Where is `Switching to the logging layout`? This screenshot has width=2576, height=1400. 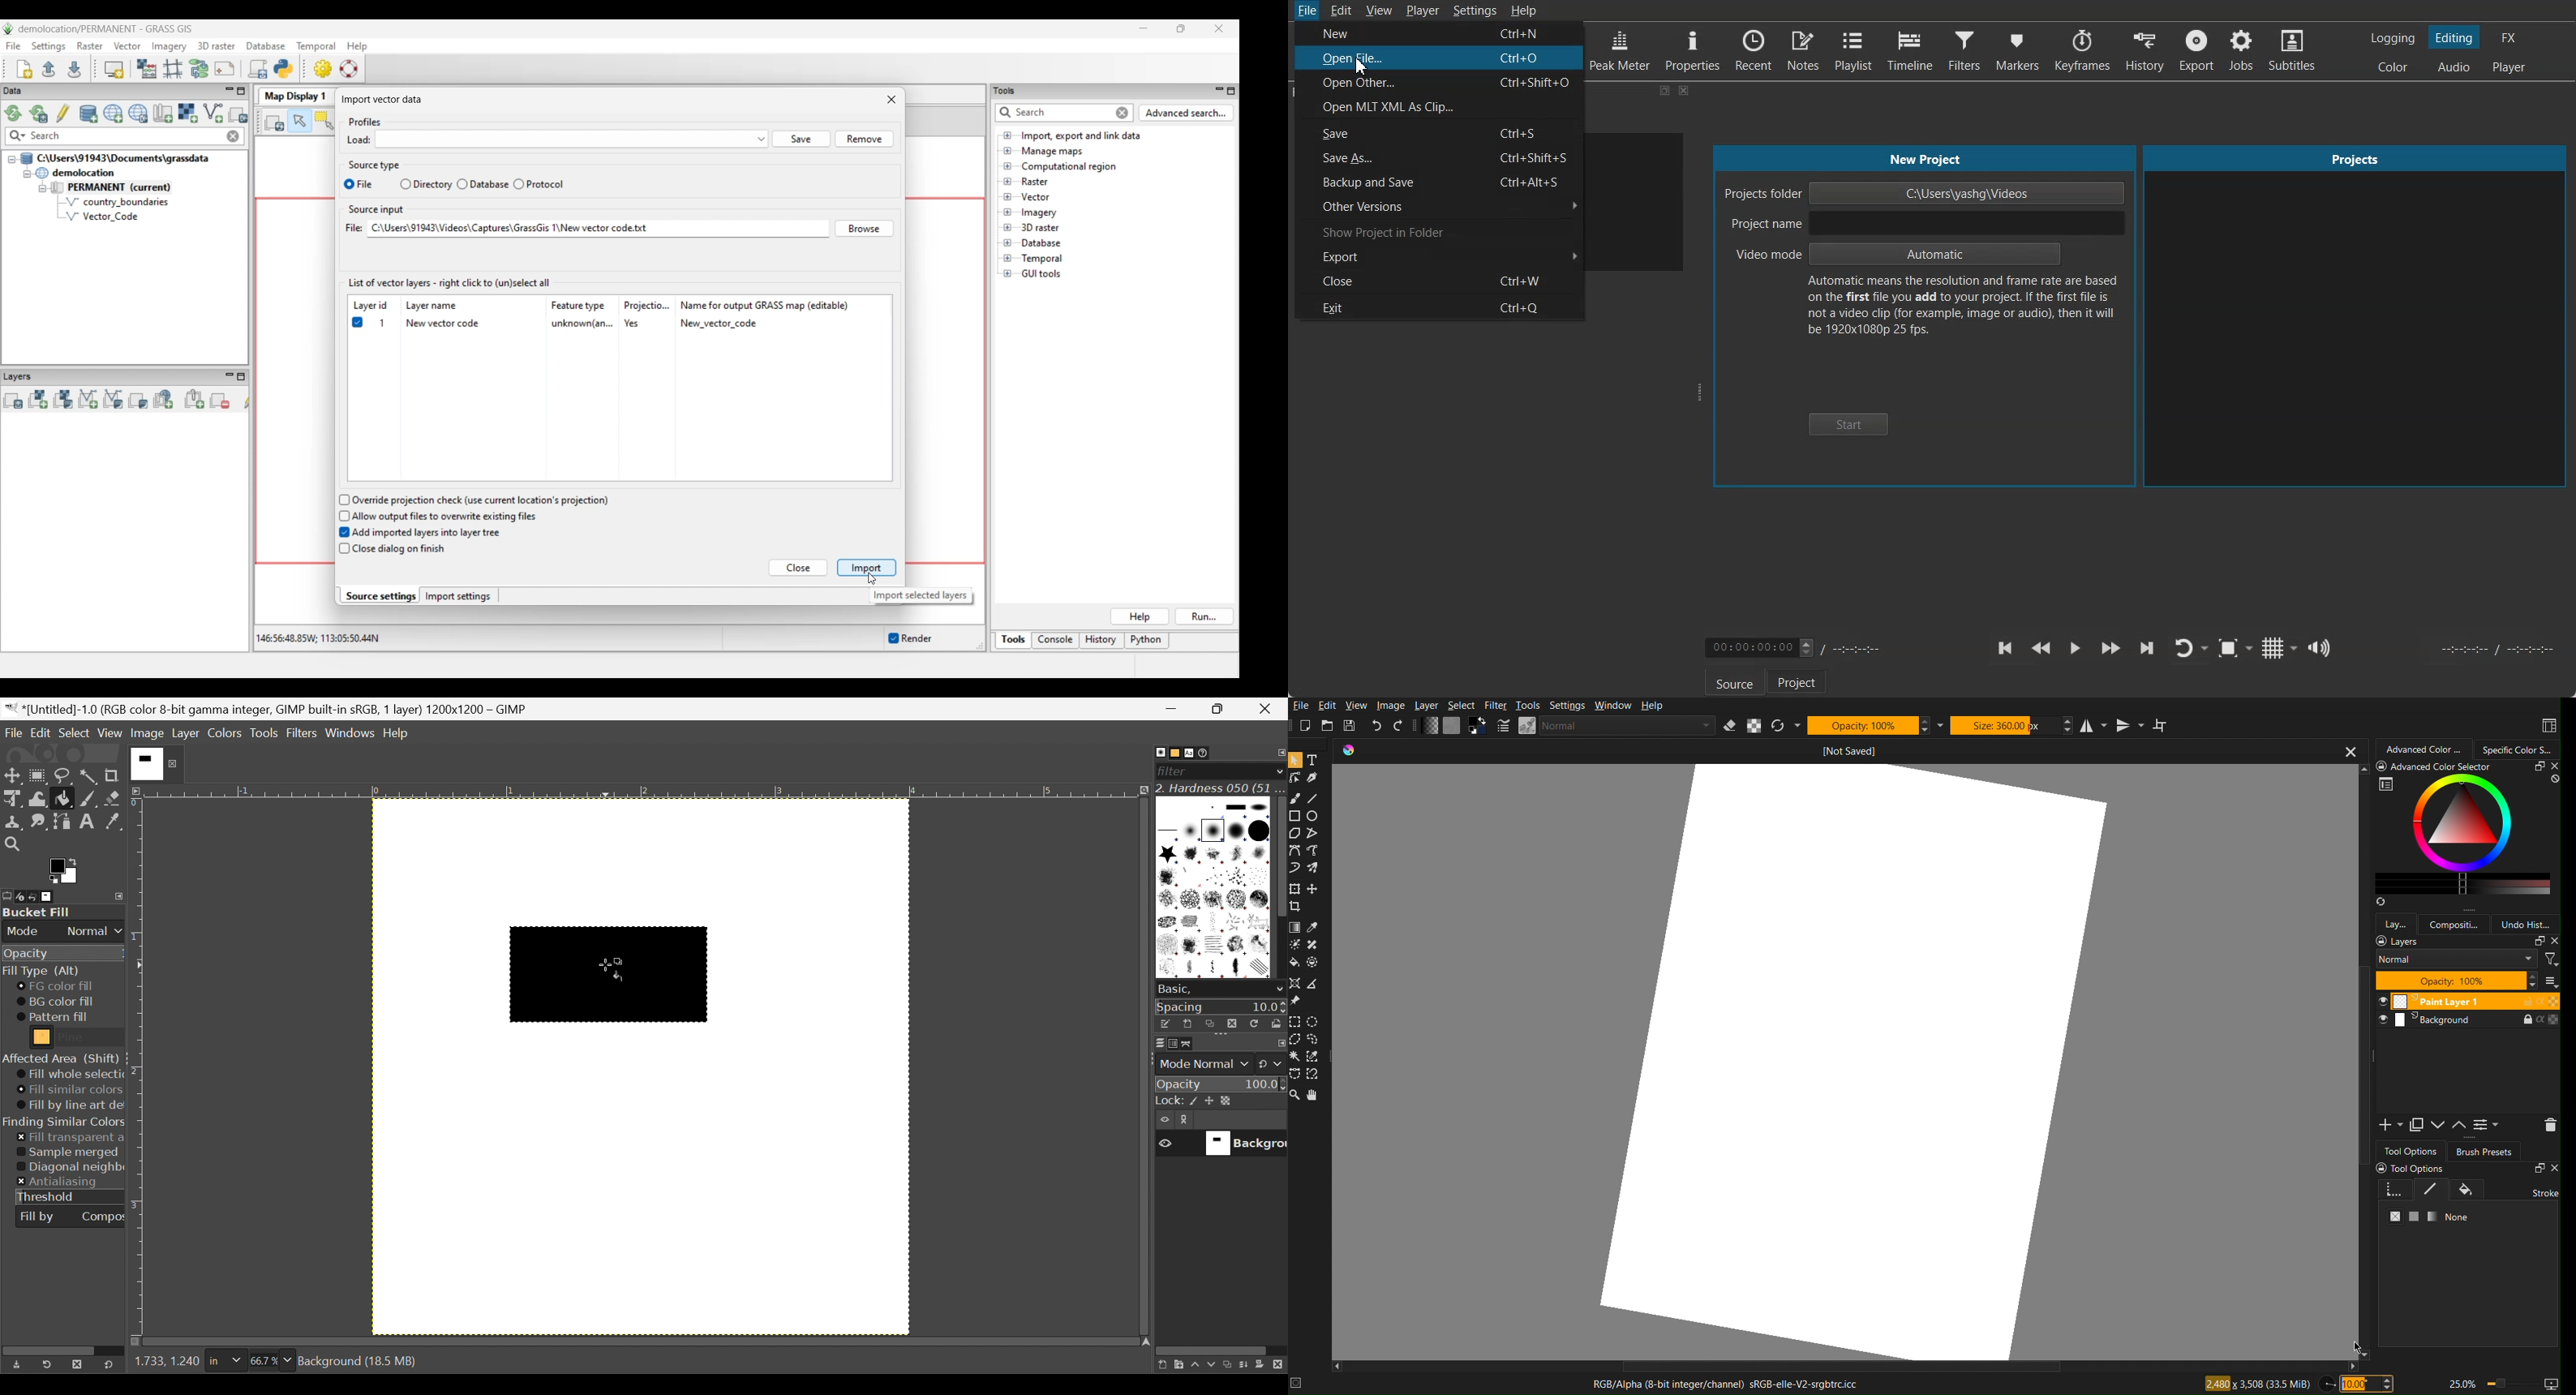
Switching to the logging layout is located at coordinates (2393, 38).